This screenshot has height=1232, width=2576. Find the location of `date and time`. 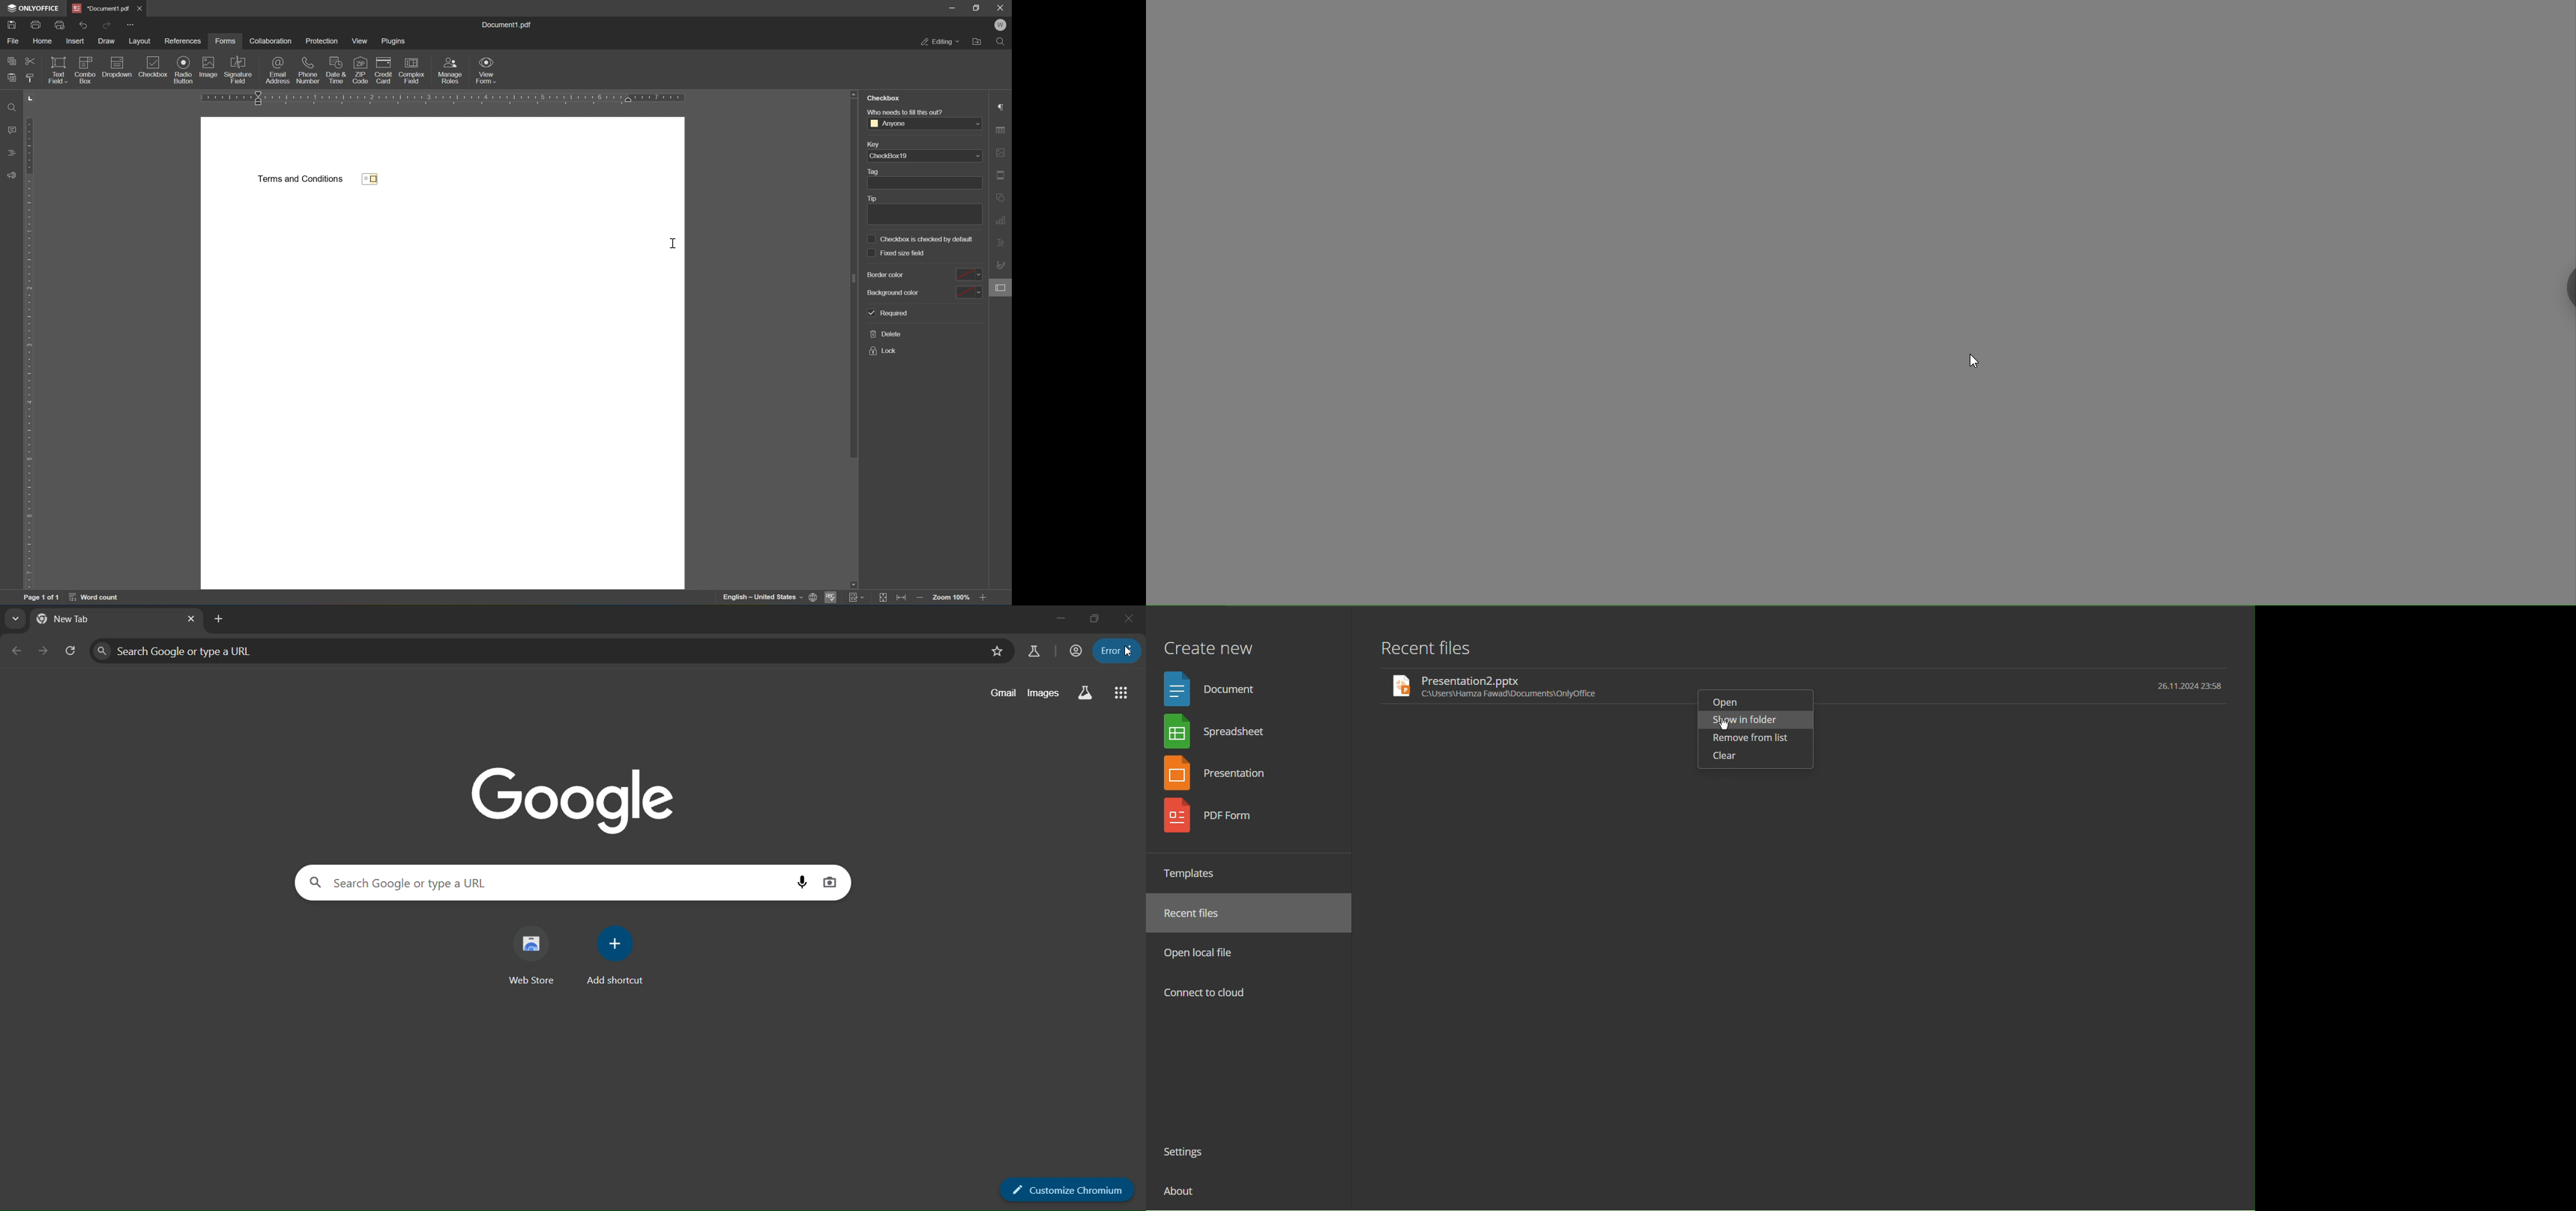

date and time is located at coordinates (2187, 687).